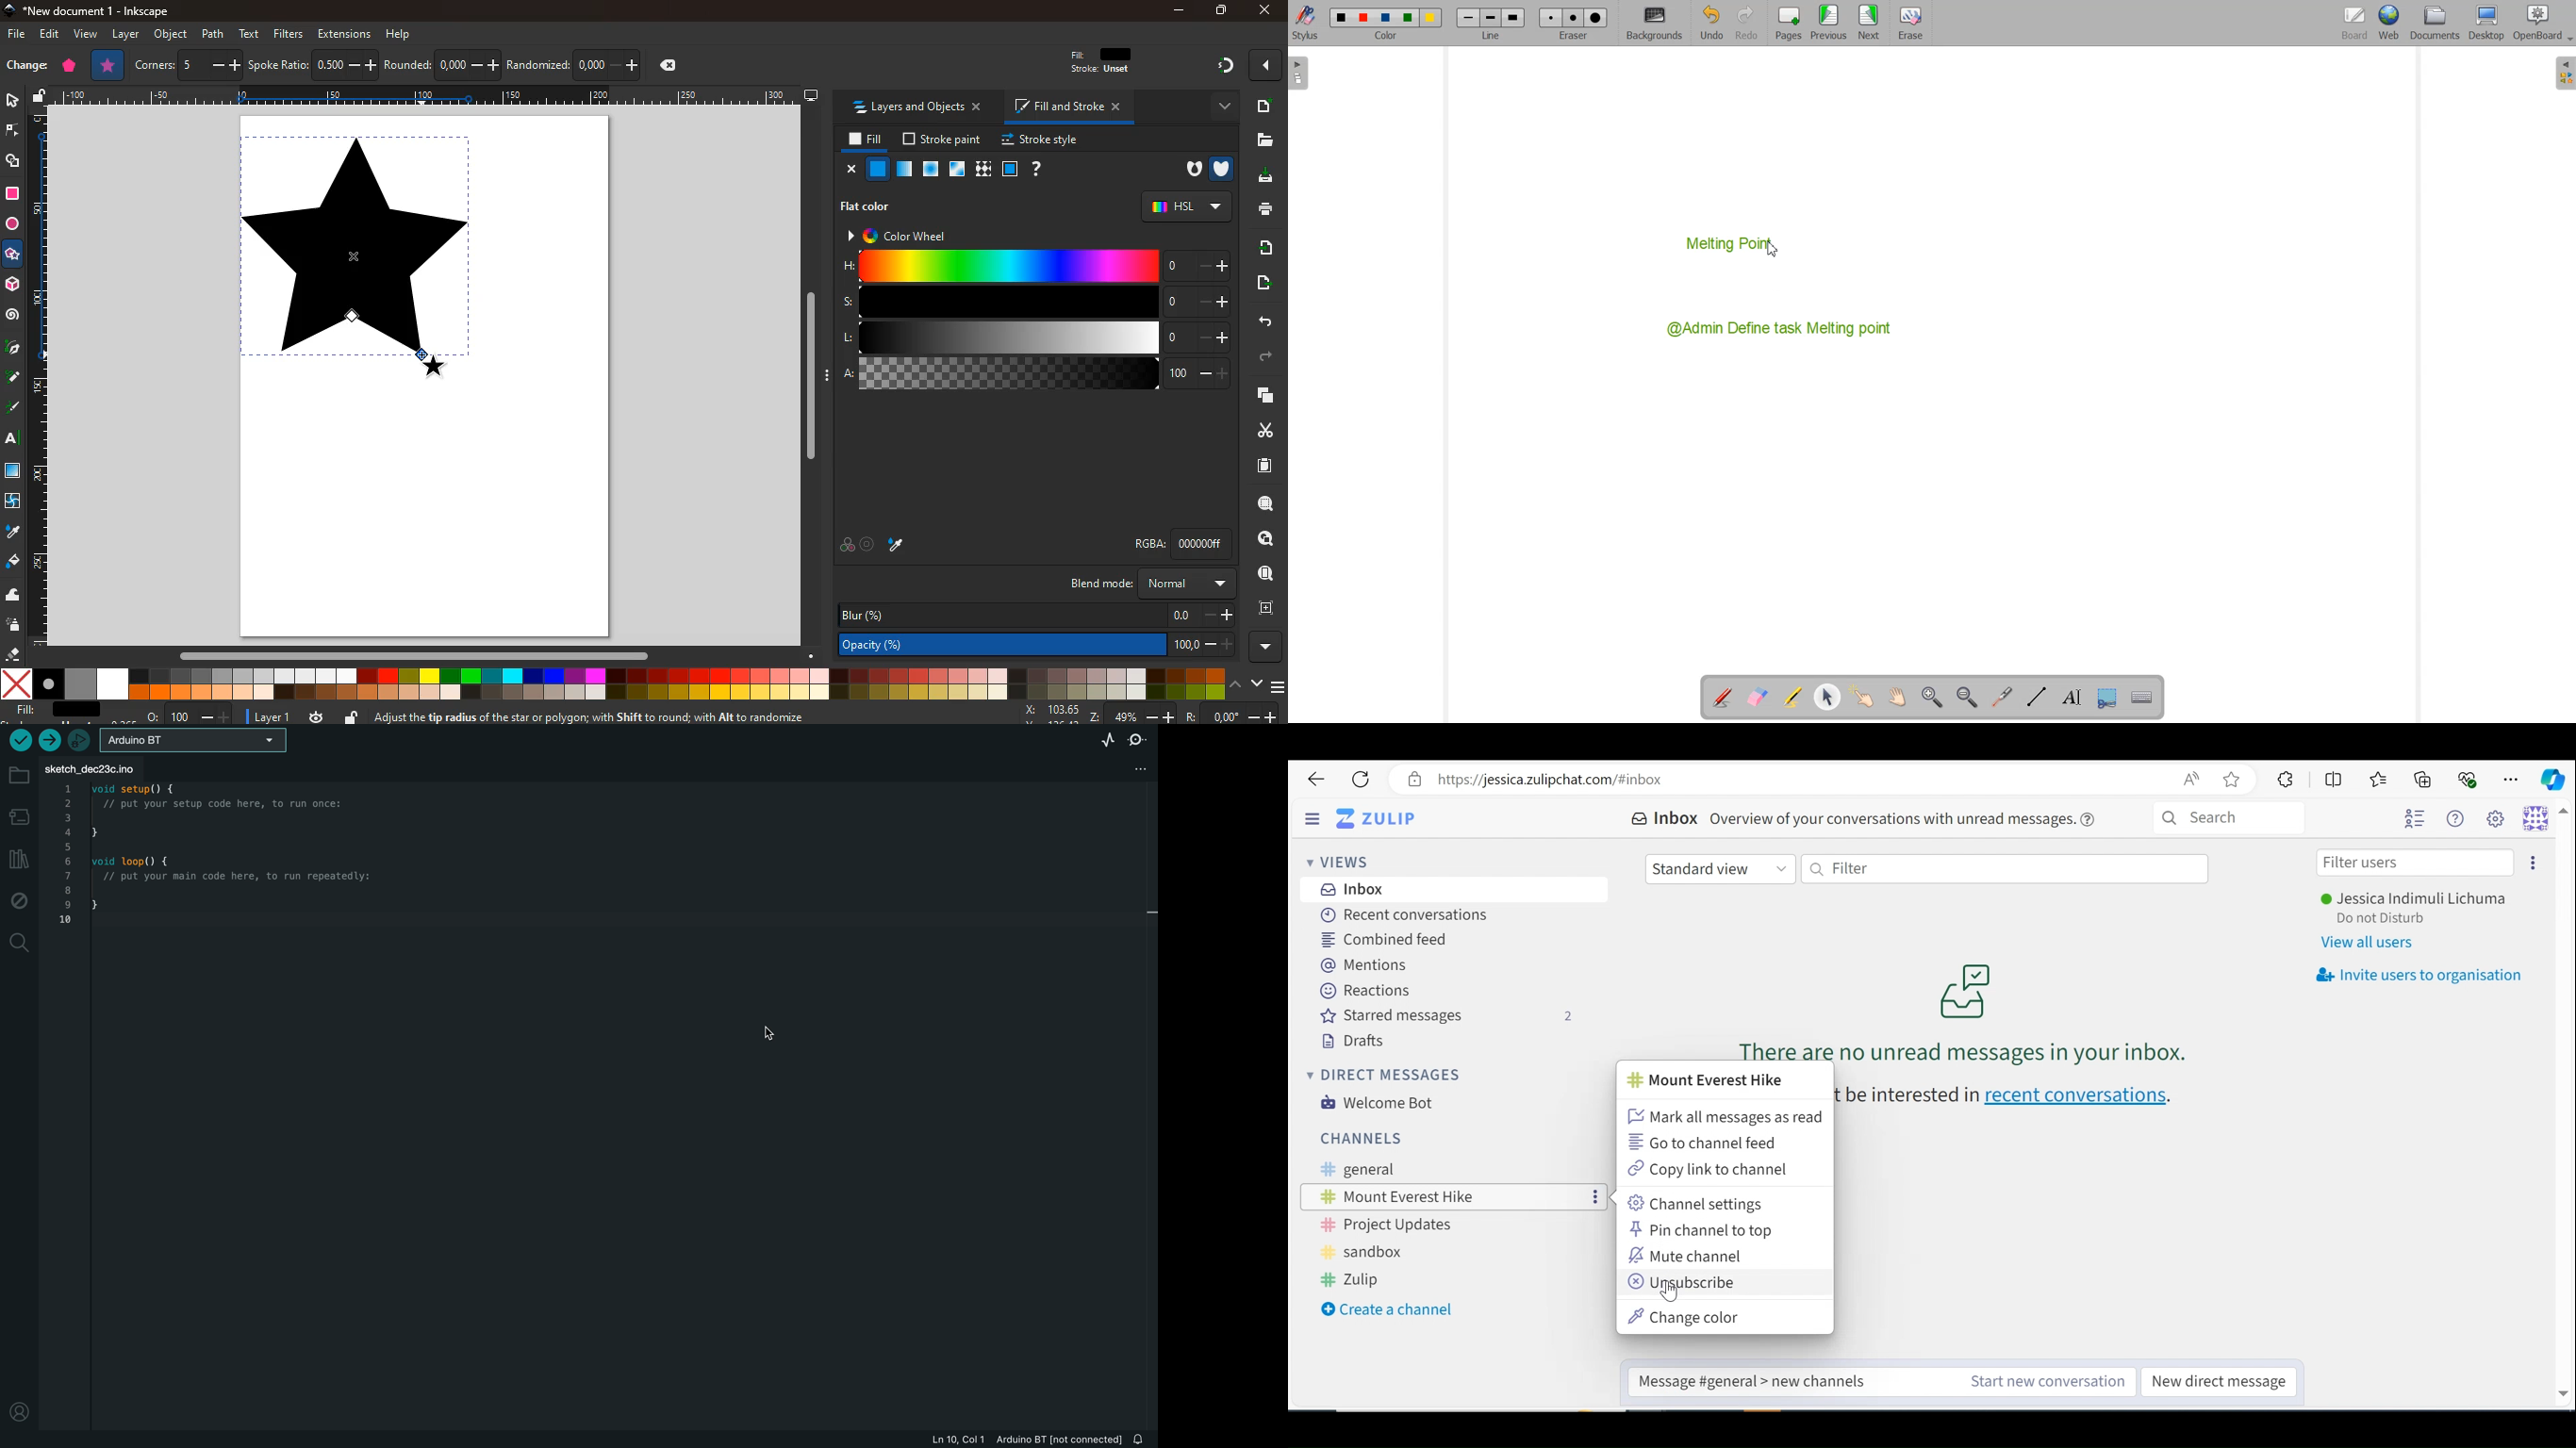 The image size is (2576, 1456). Describe the element at coordinates (1180, 11) in the screenshot. I see `minimize` at that location.